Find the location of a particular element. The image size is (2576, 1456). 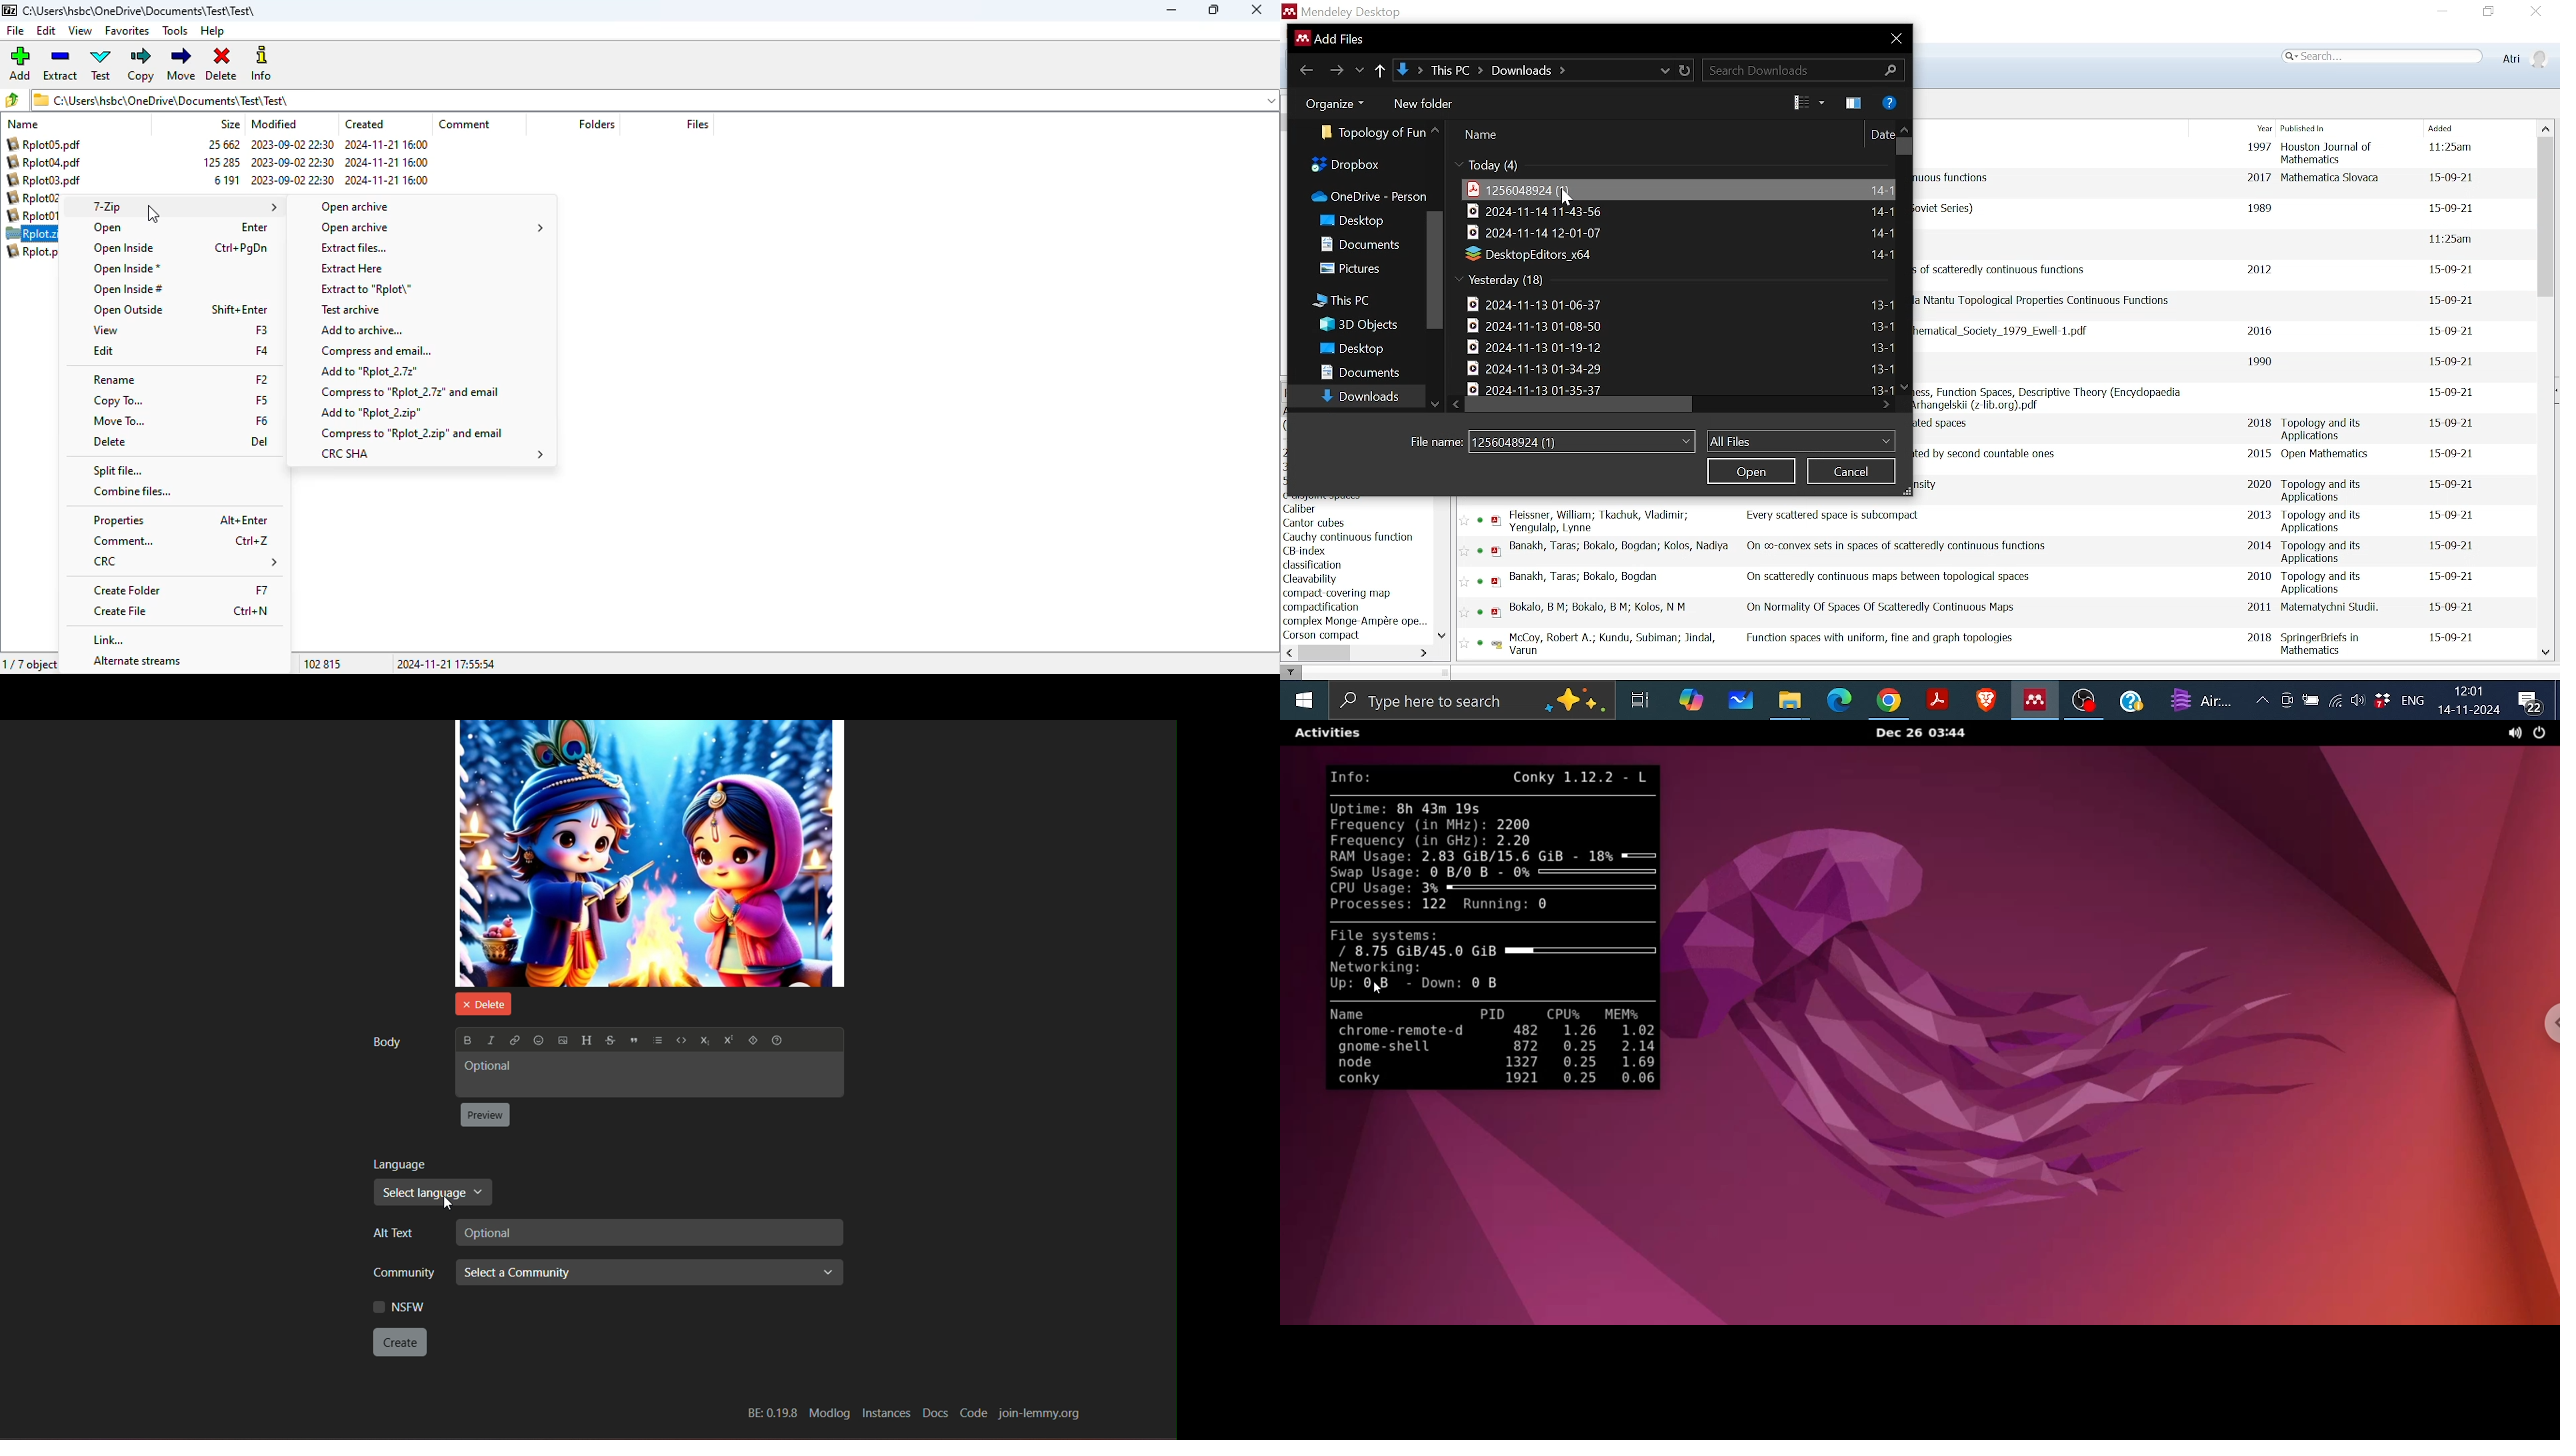

New folder is located at coordinates (1424, 103).